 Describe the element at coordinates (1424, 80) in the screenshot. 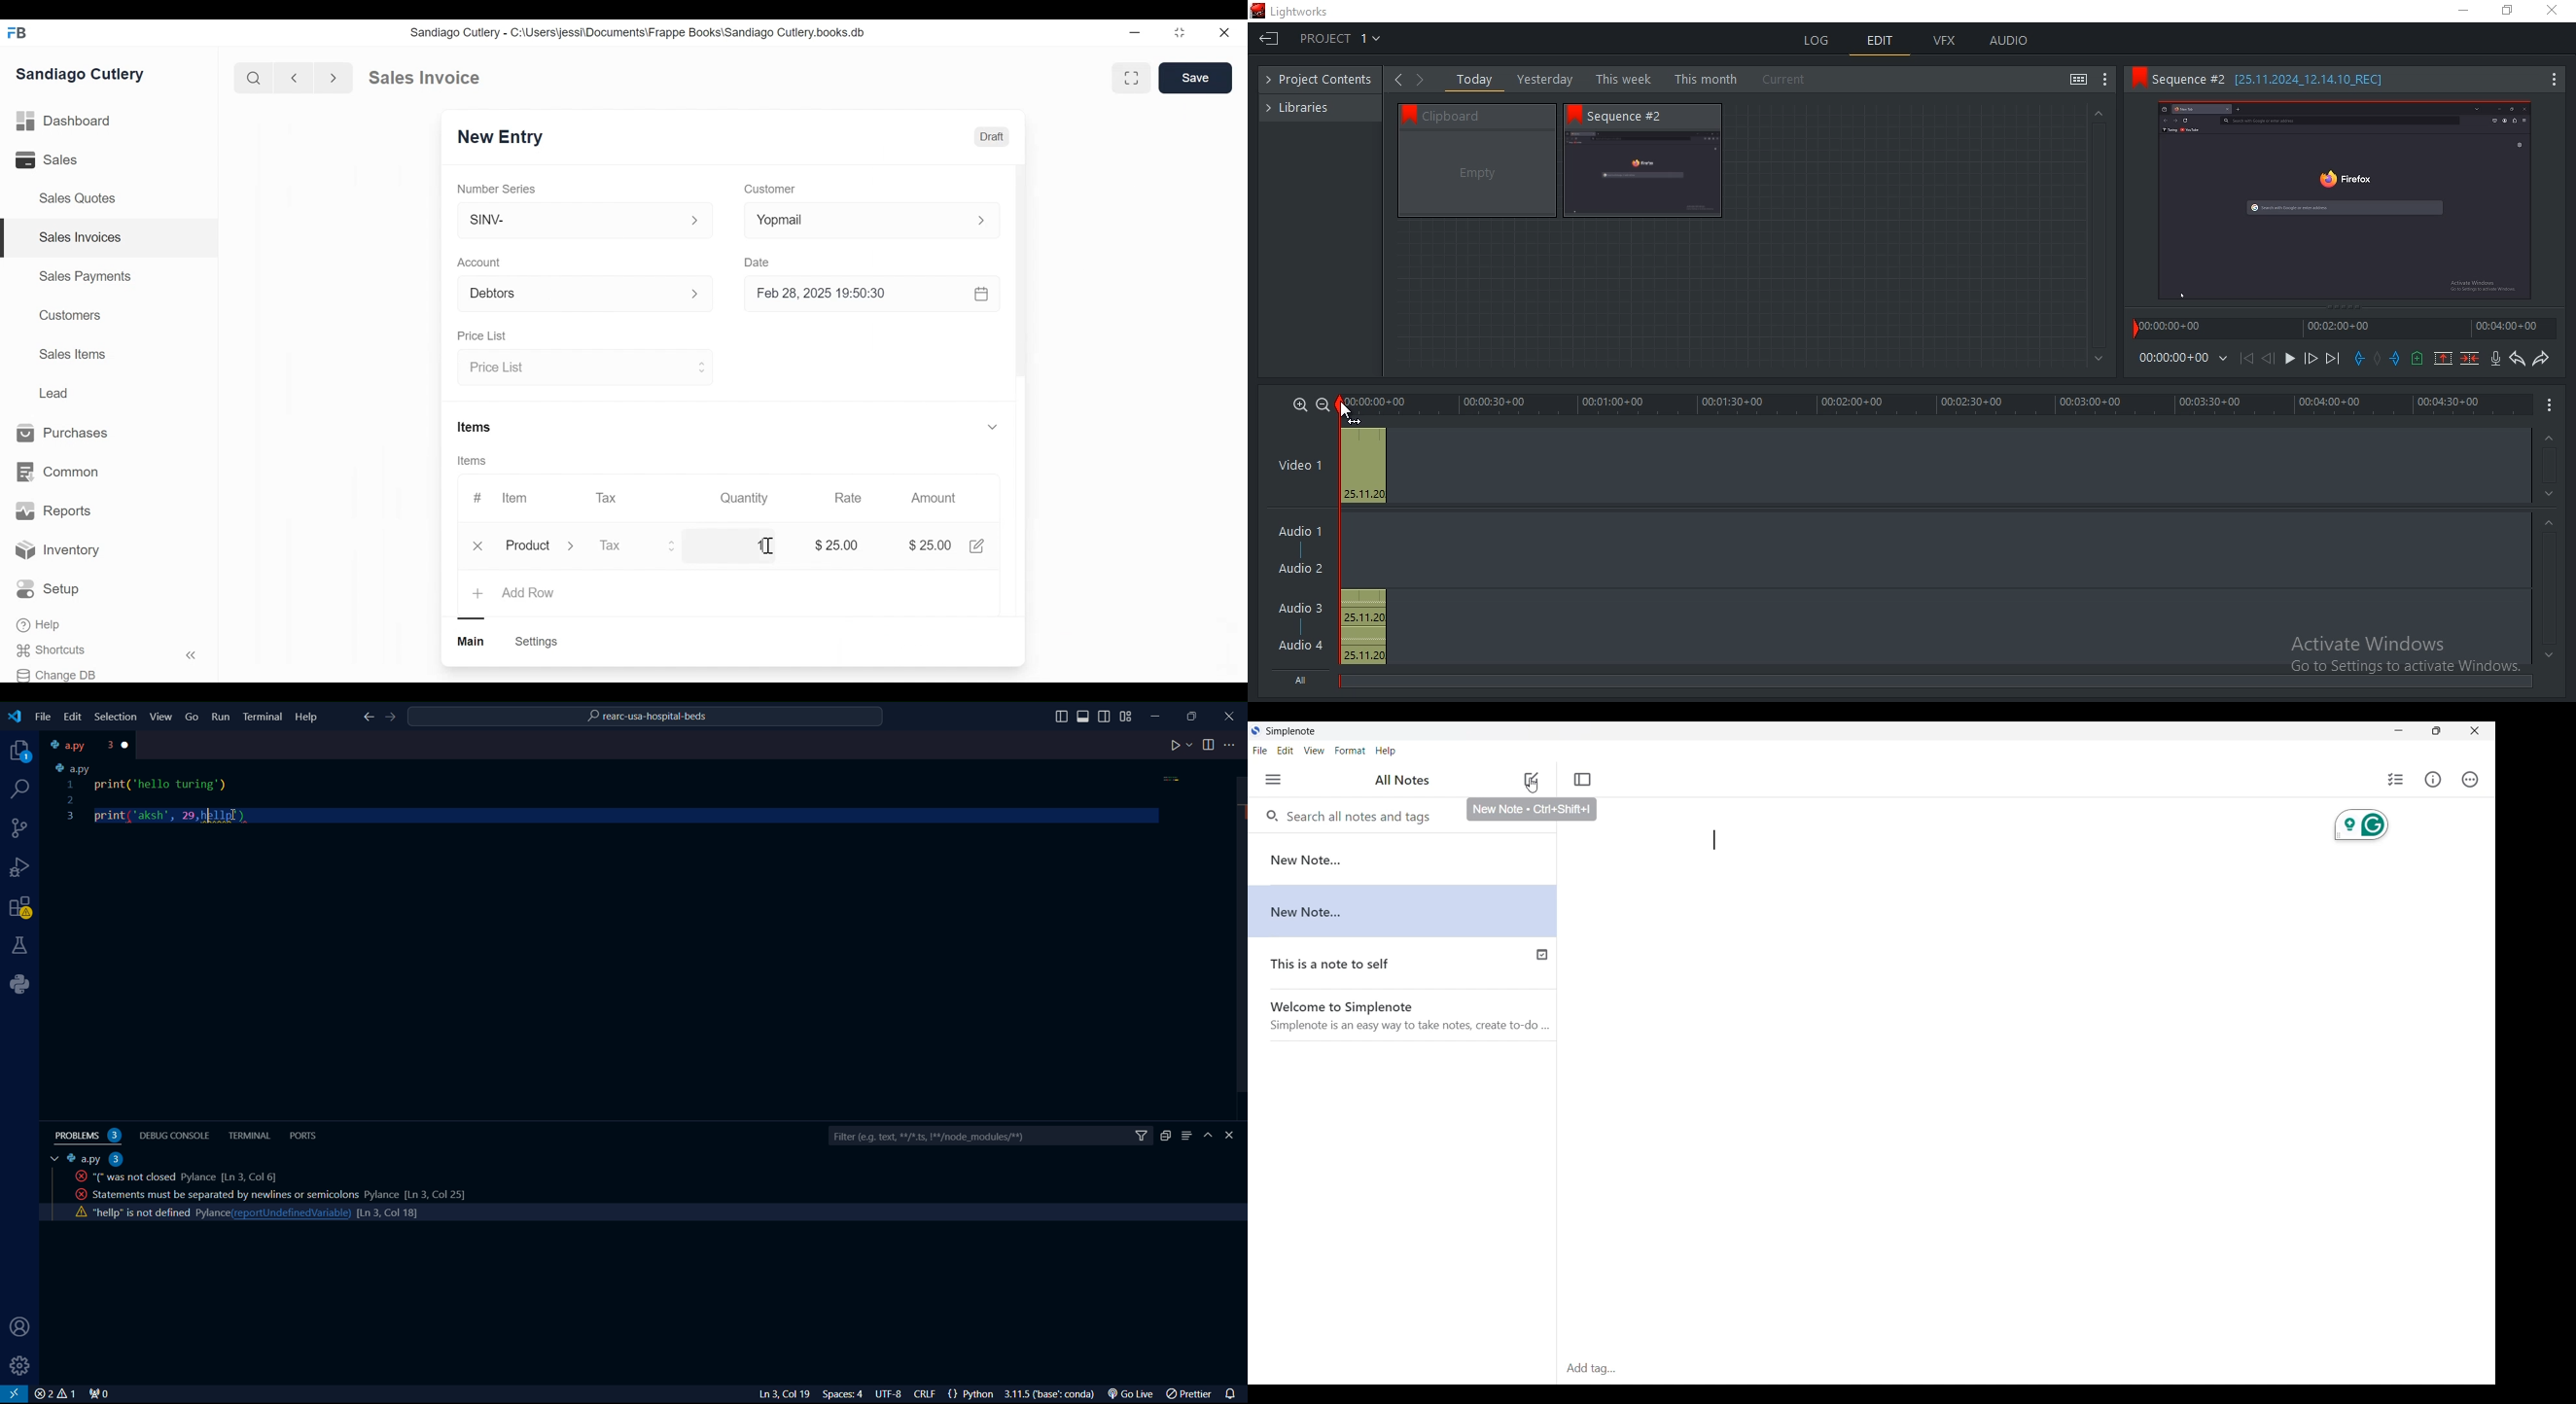

I see `Navigate right options` at that location.